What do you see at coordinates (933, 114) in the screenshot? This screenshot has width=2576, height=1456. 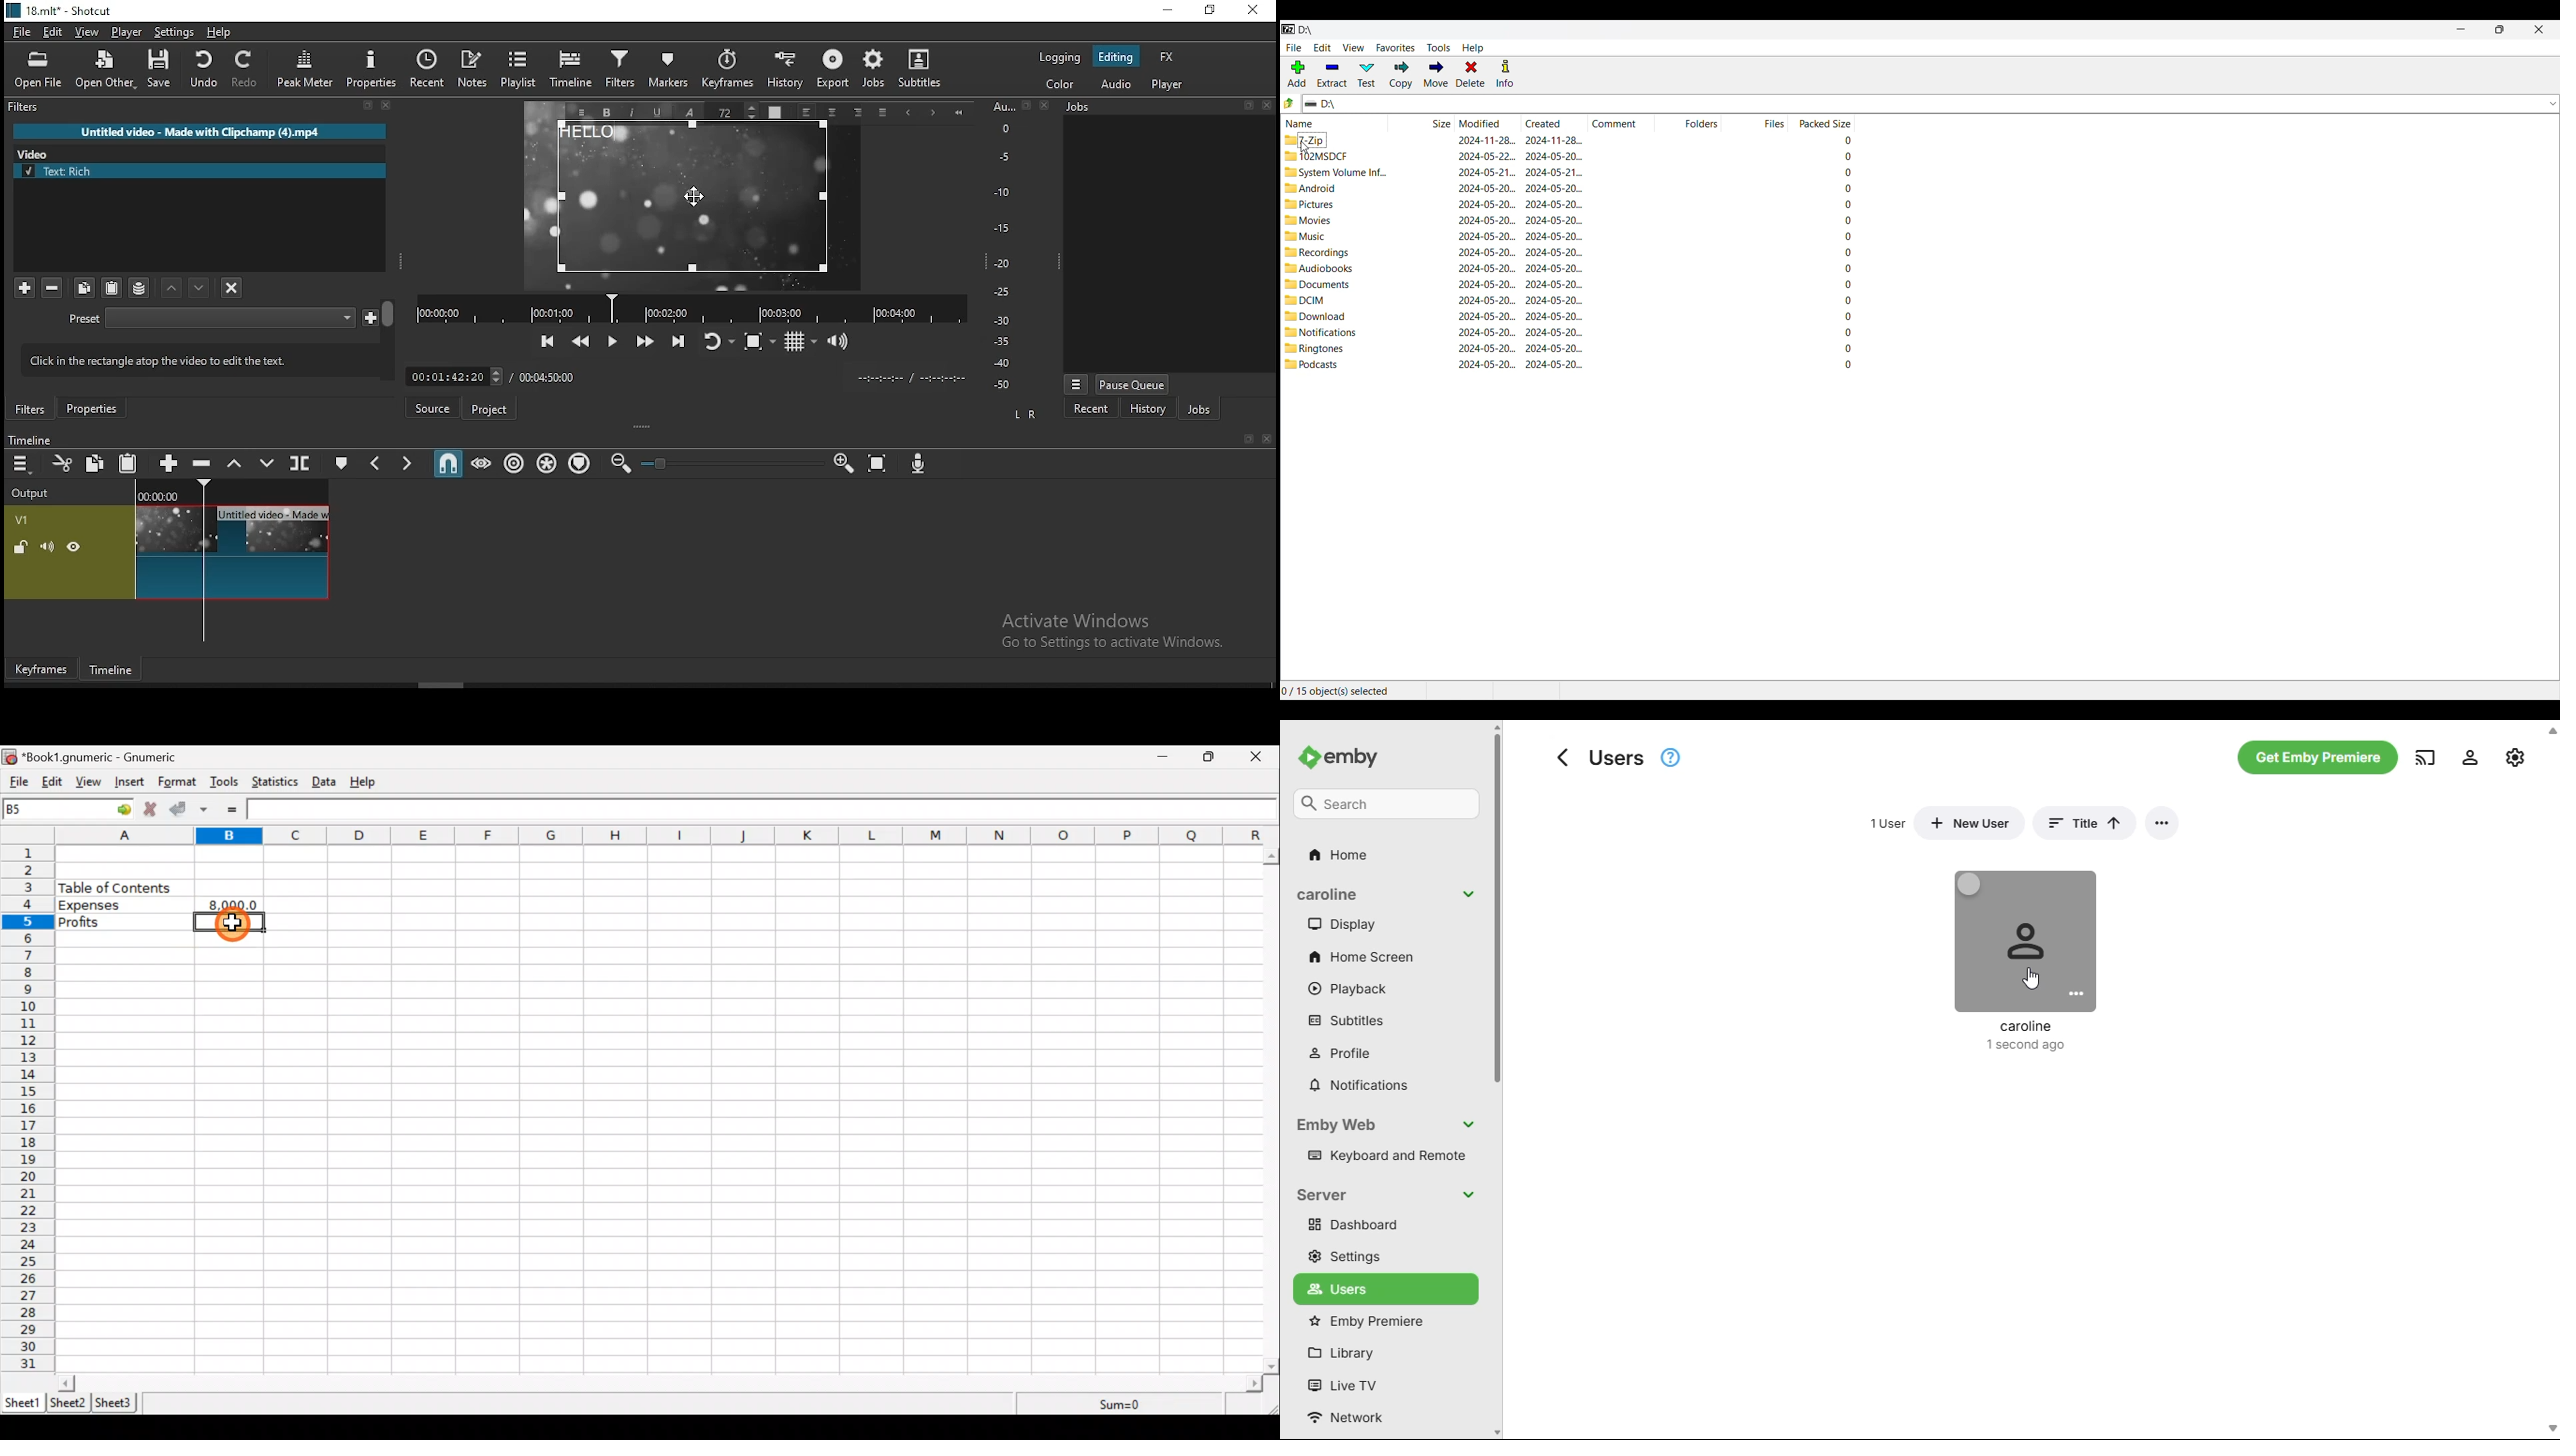 I see `Next` at bounding box center [933, 114].